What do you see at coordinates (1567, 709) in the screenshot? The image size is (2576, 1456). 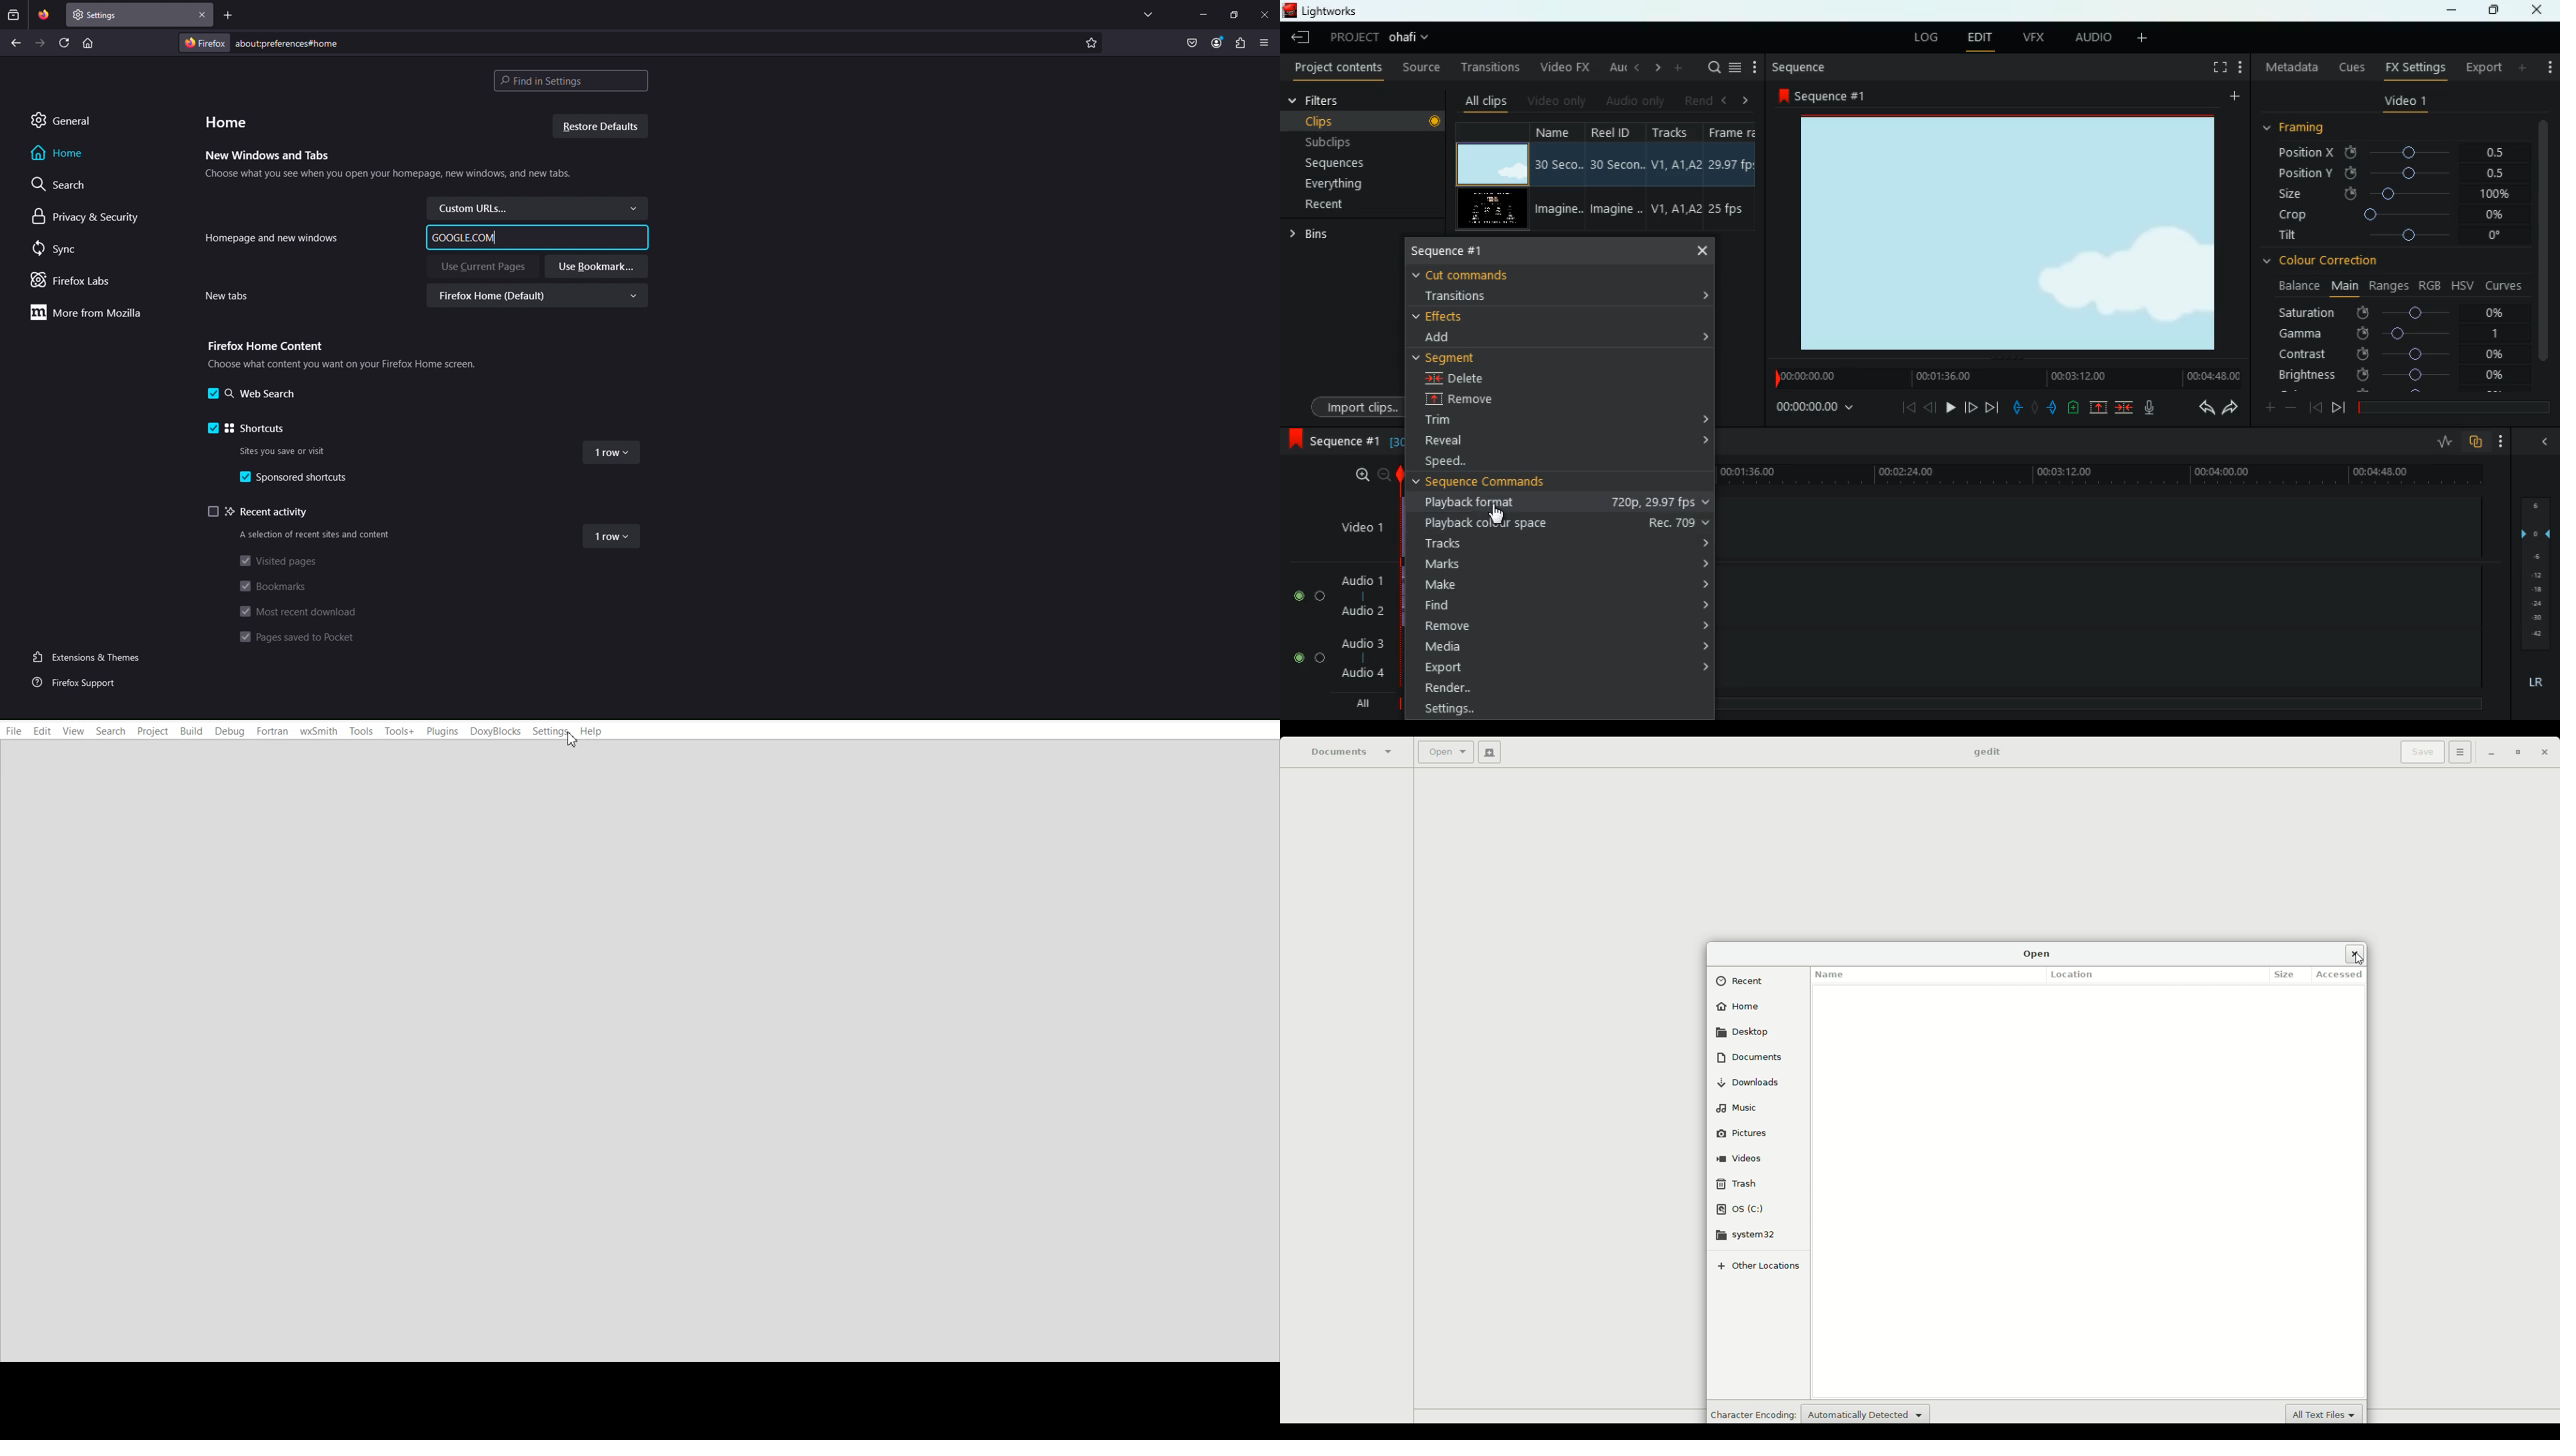 I see `settings` at bounding box center [1567, 709].